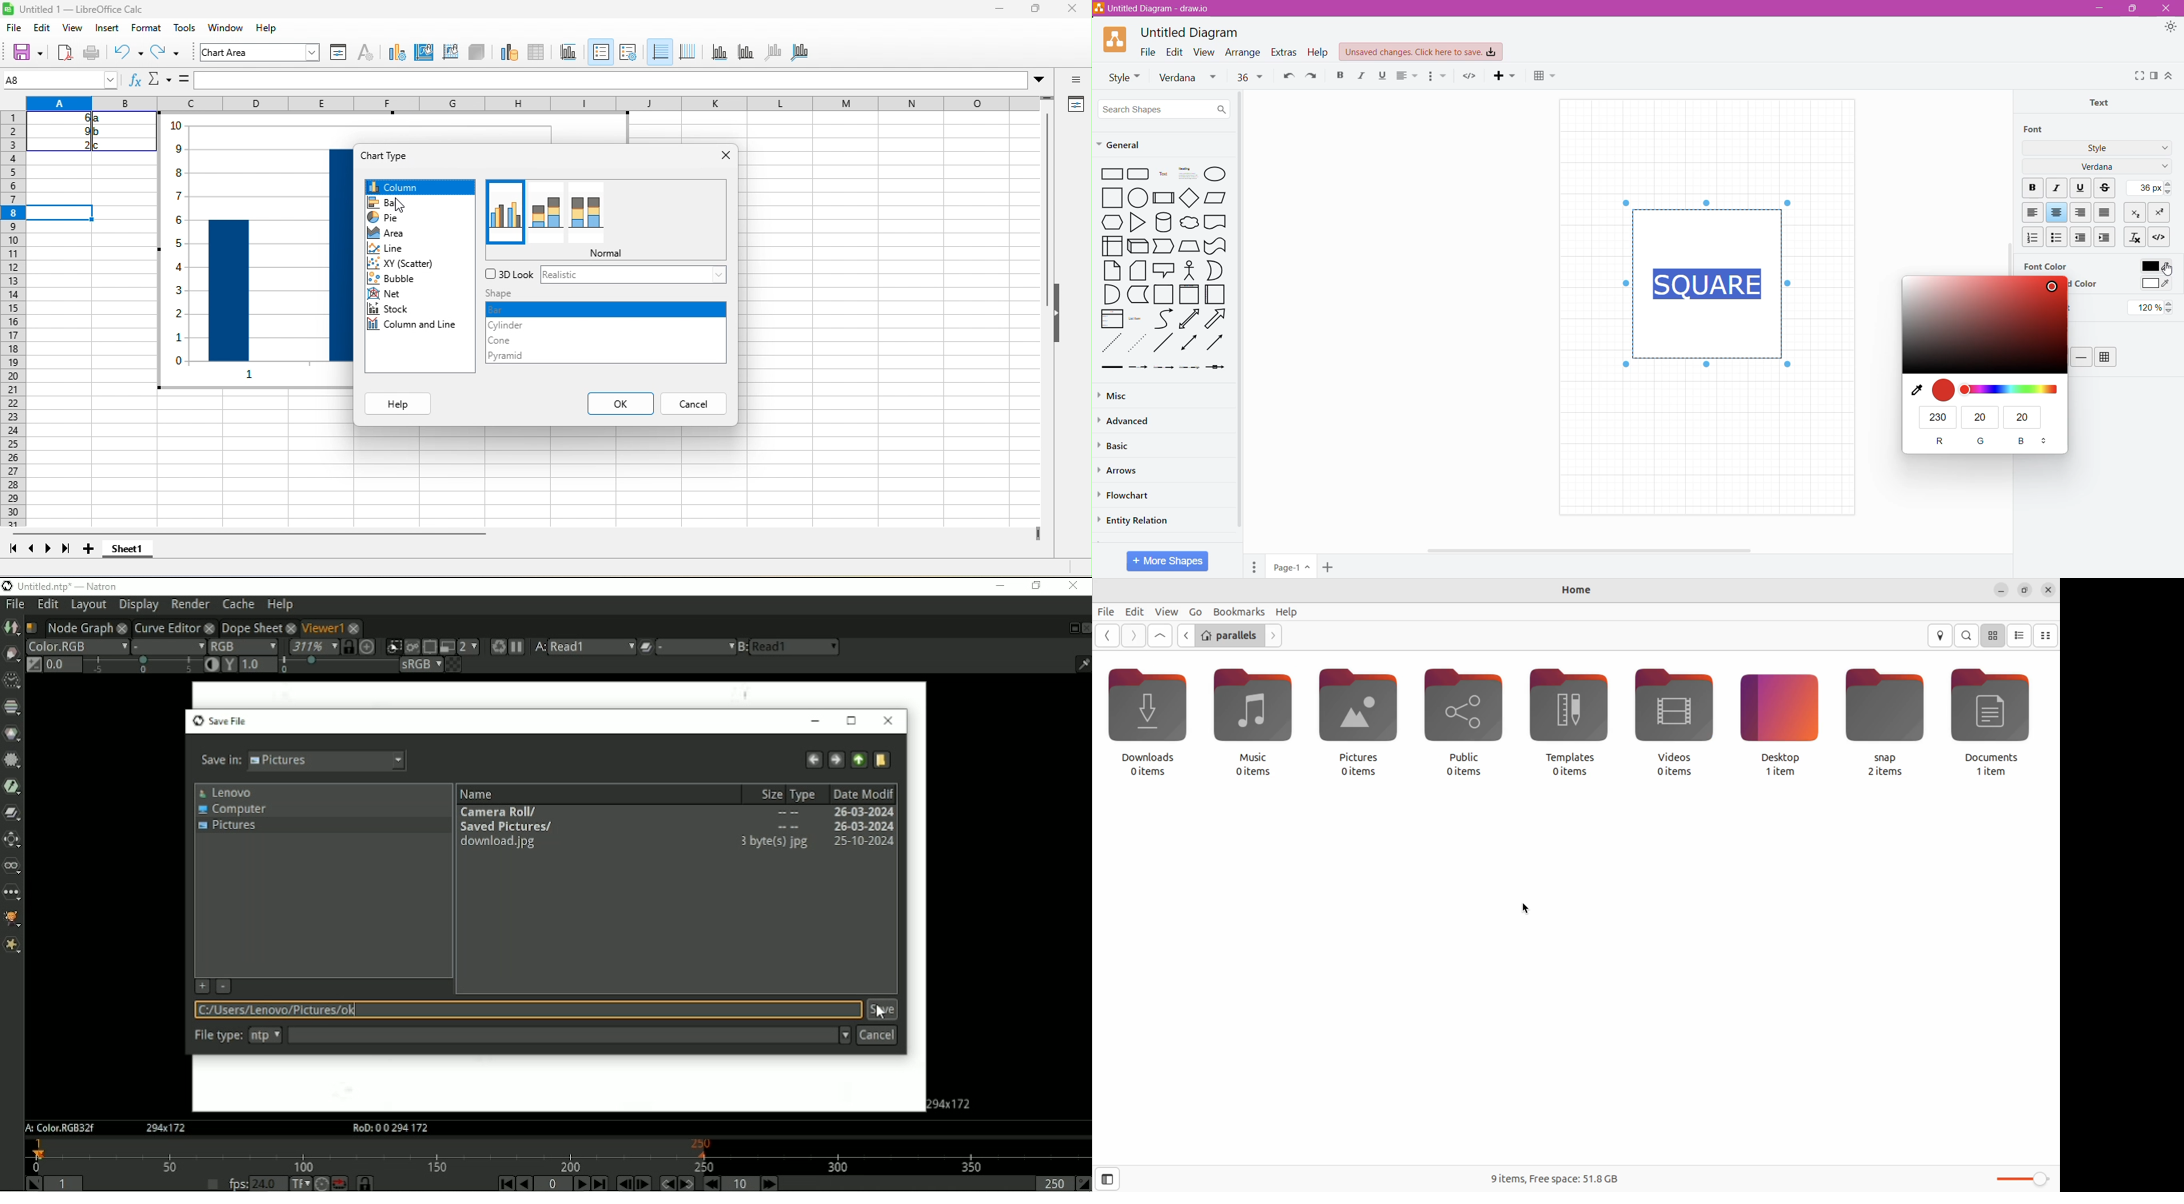 The image size is (2184, 1204). Describe the element at coordinates (1408, 76) in the screenshot. I see `Text Alignment` at that location.